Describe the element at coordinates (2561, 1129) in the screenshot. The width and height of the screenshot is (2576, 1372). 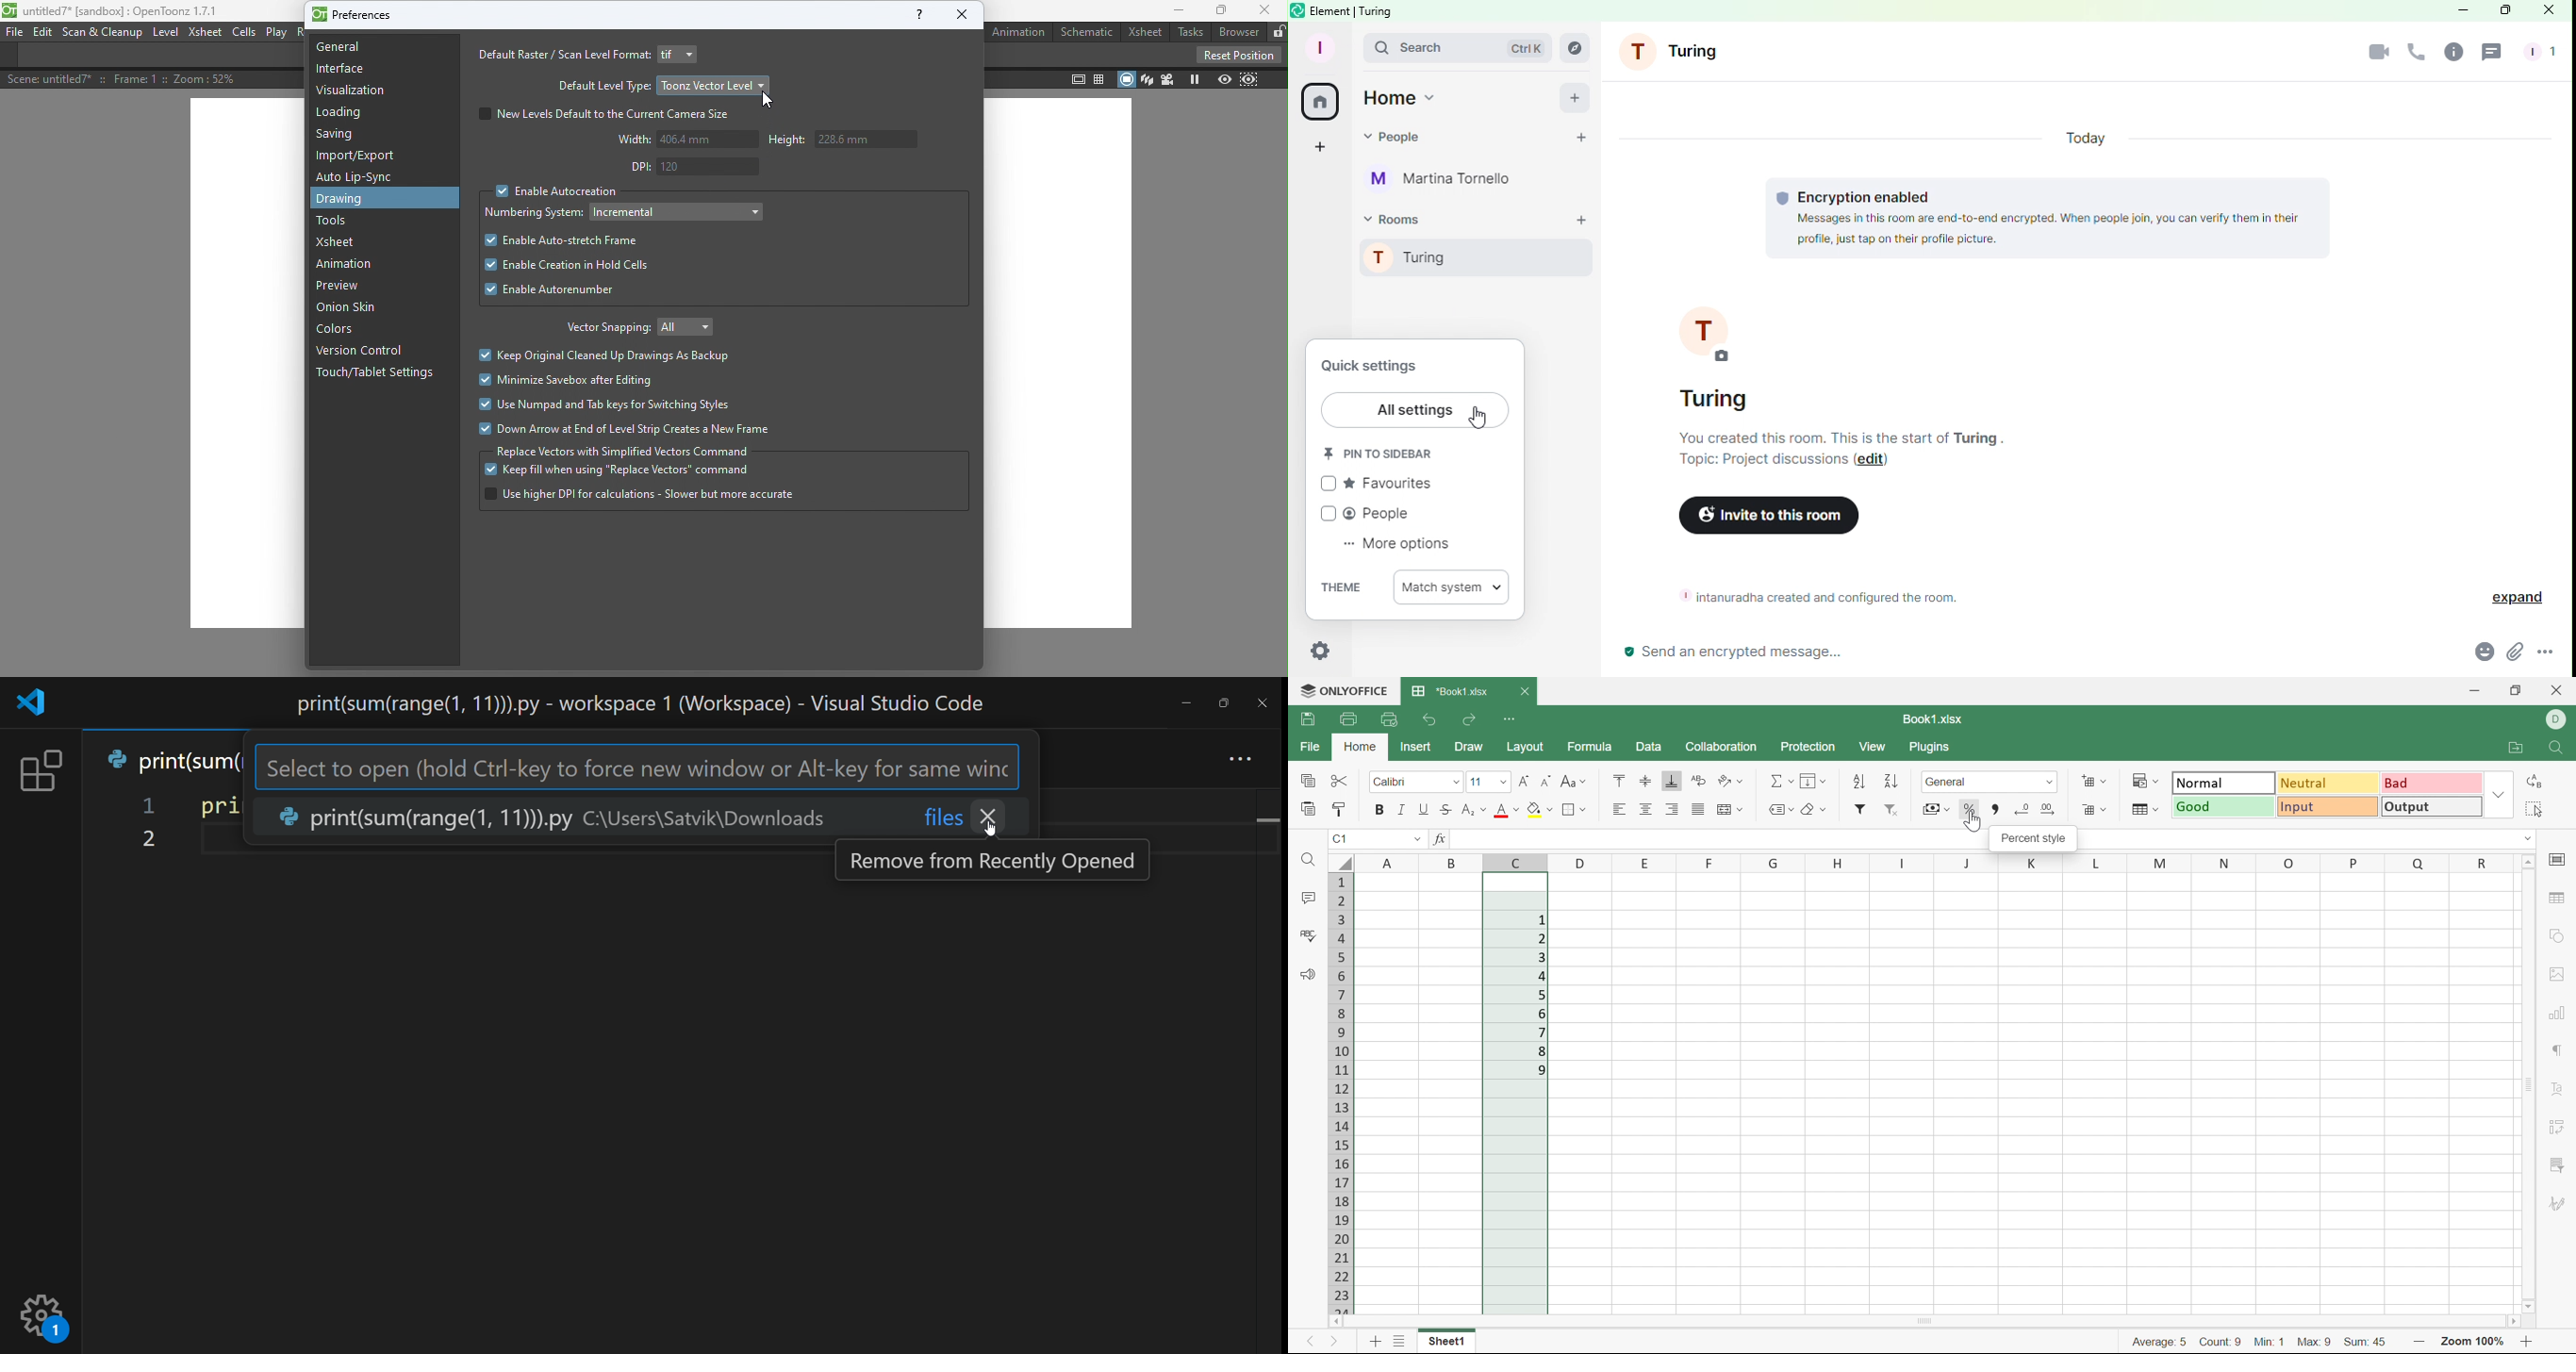
I see `Pivot Table settings` at that location.